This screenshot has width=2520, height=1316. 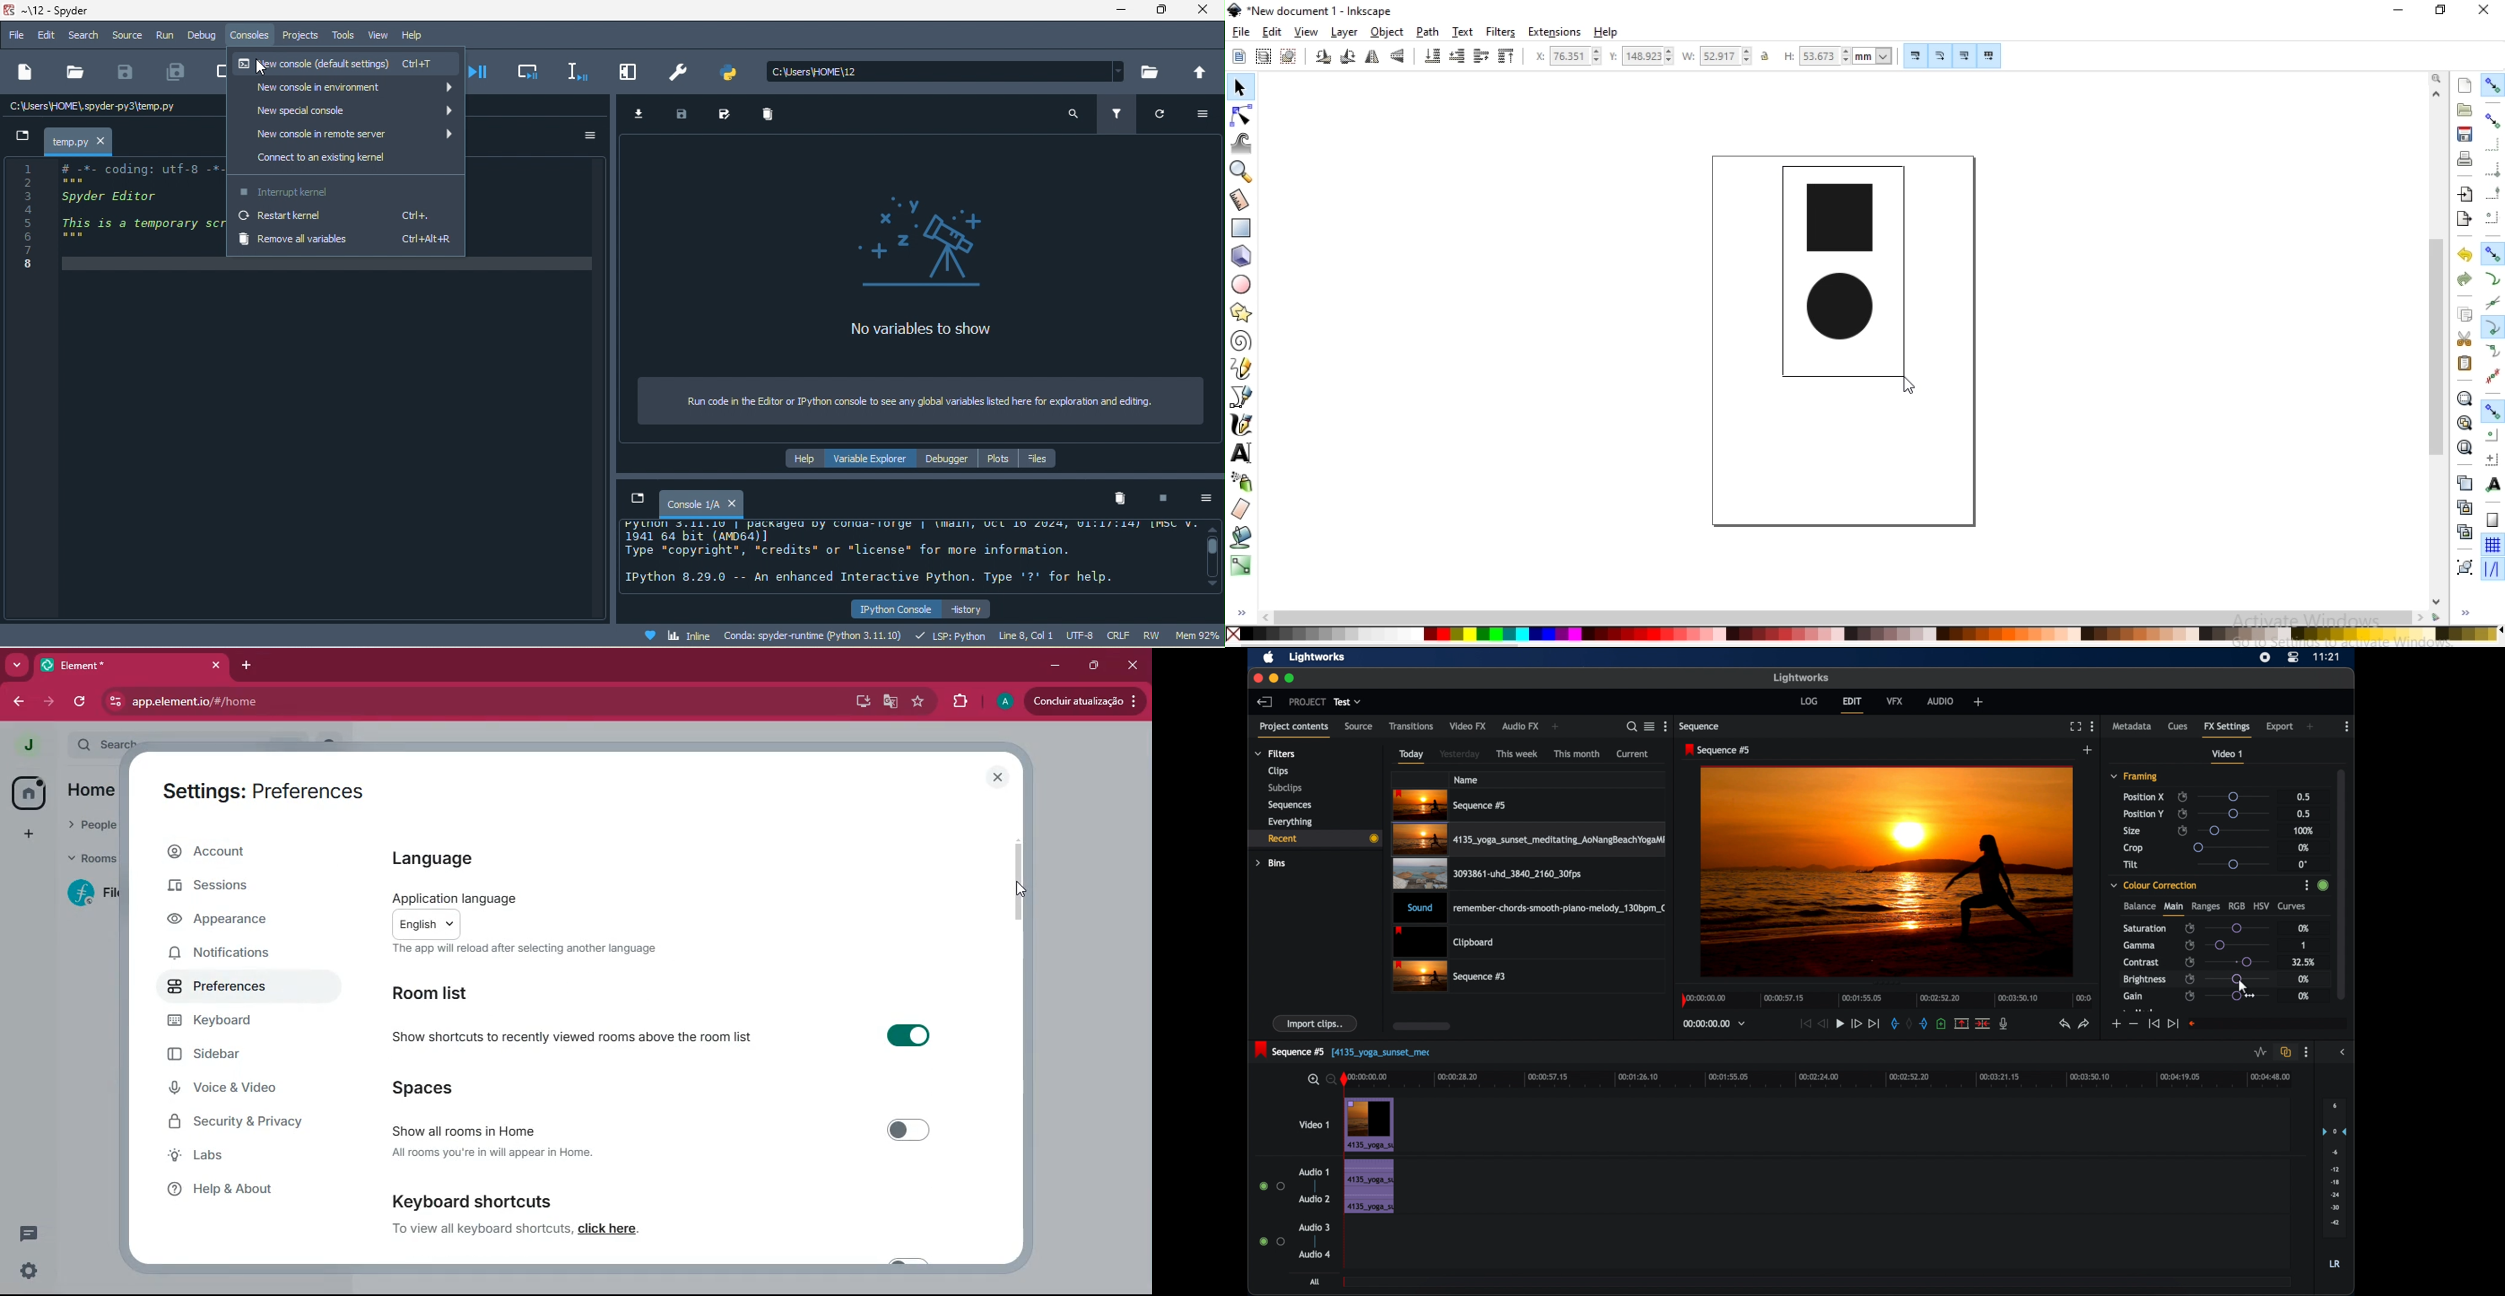 What do you see at coordinates (1451, 977) in the screenshot?
I see `video clip` at bounding box center [1451, 977].